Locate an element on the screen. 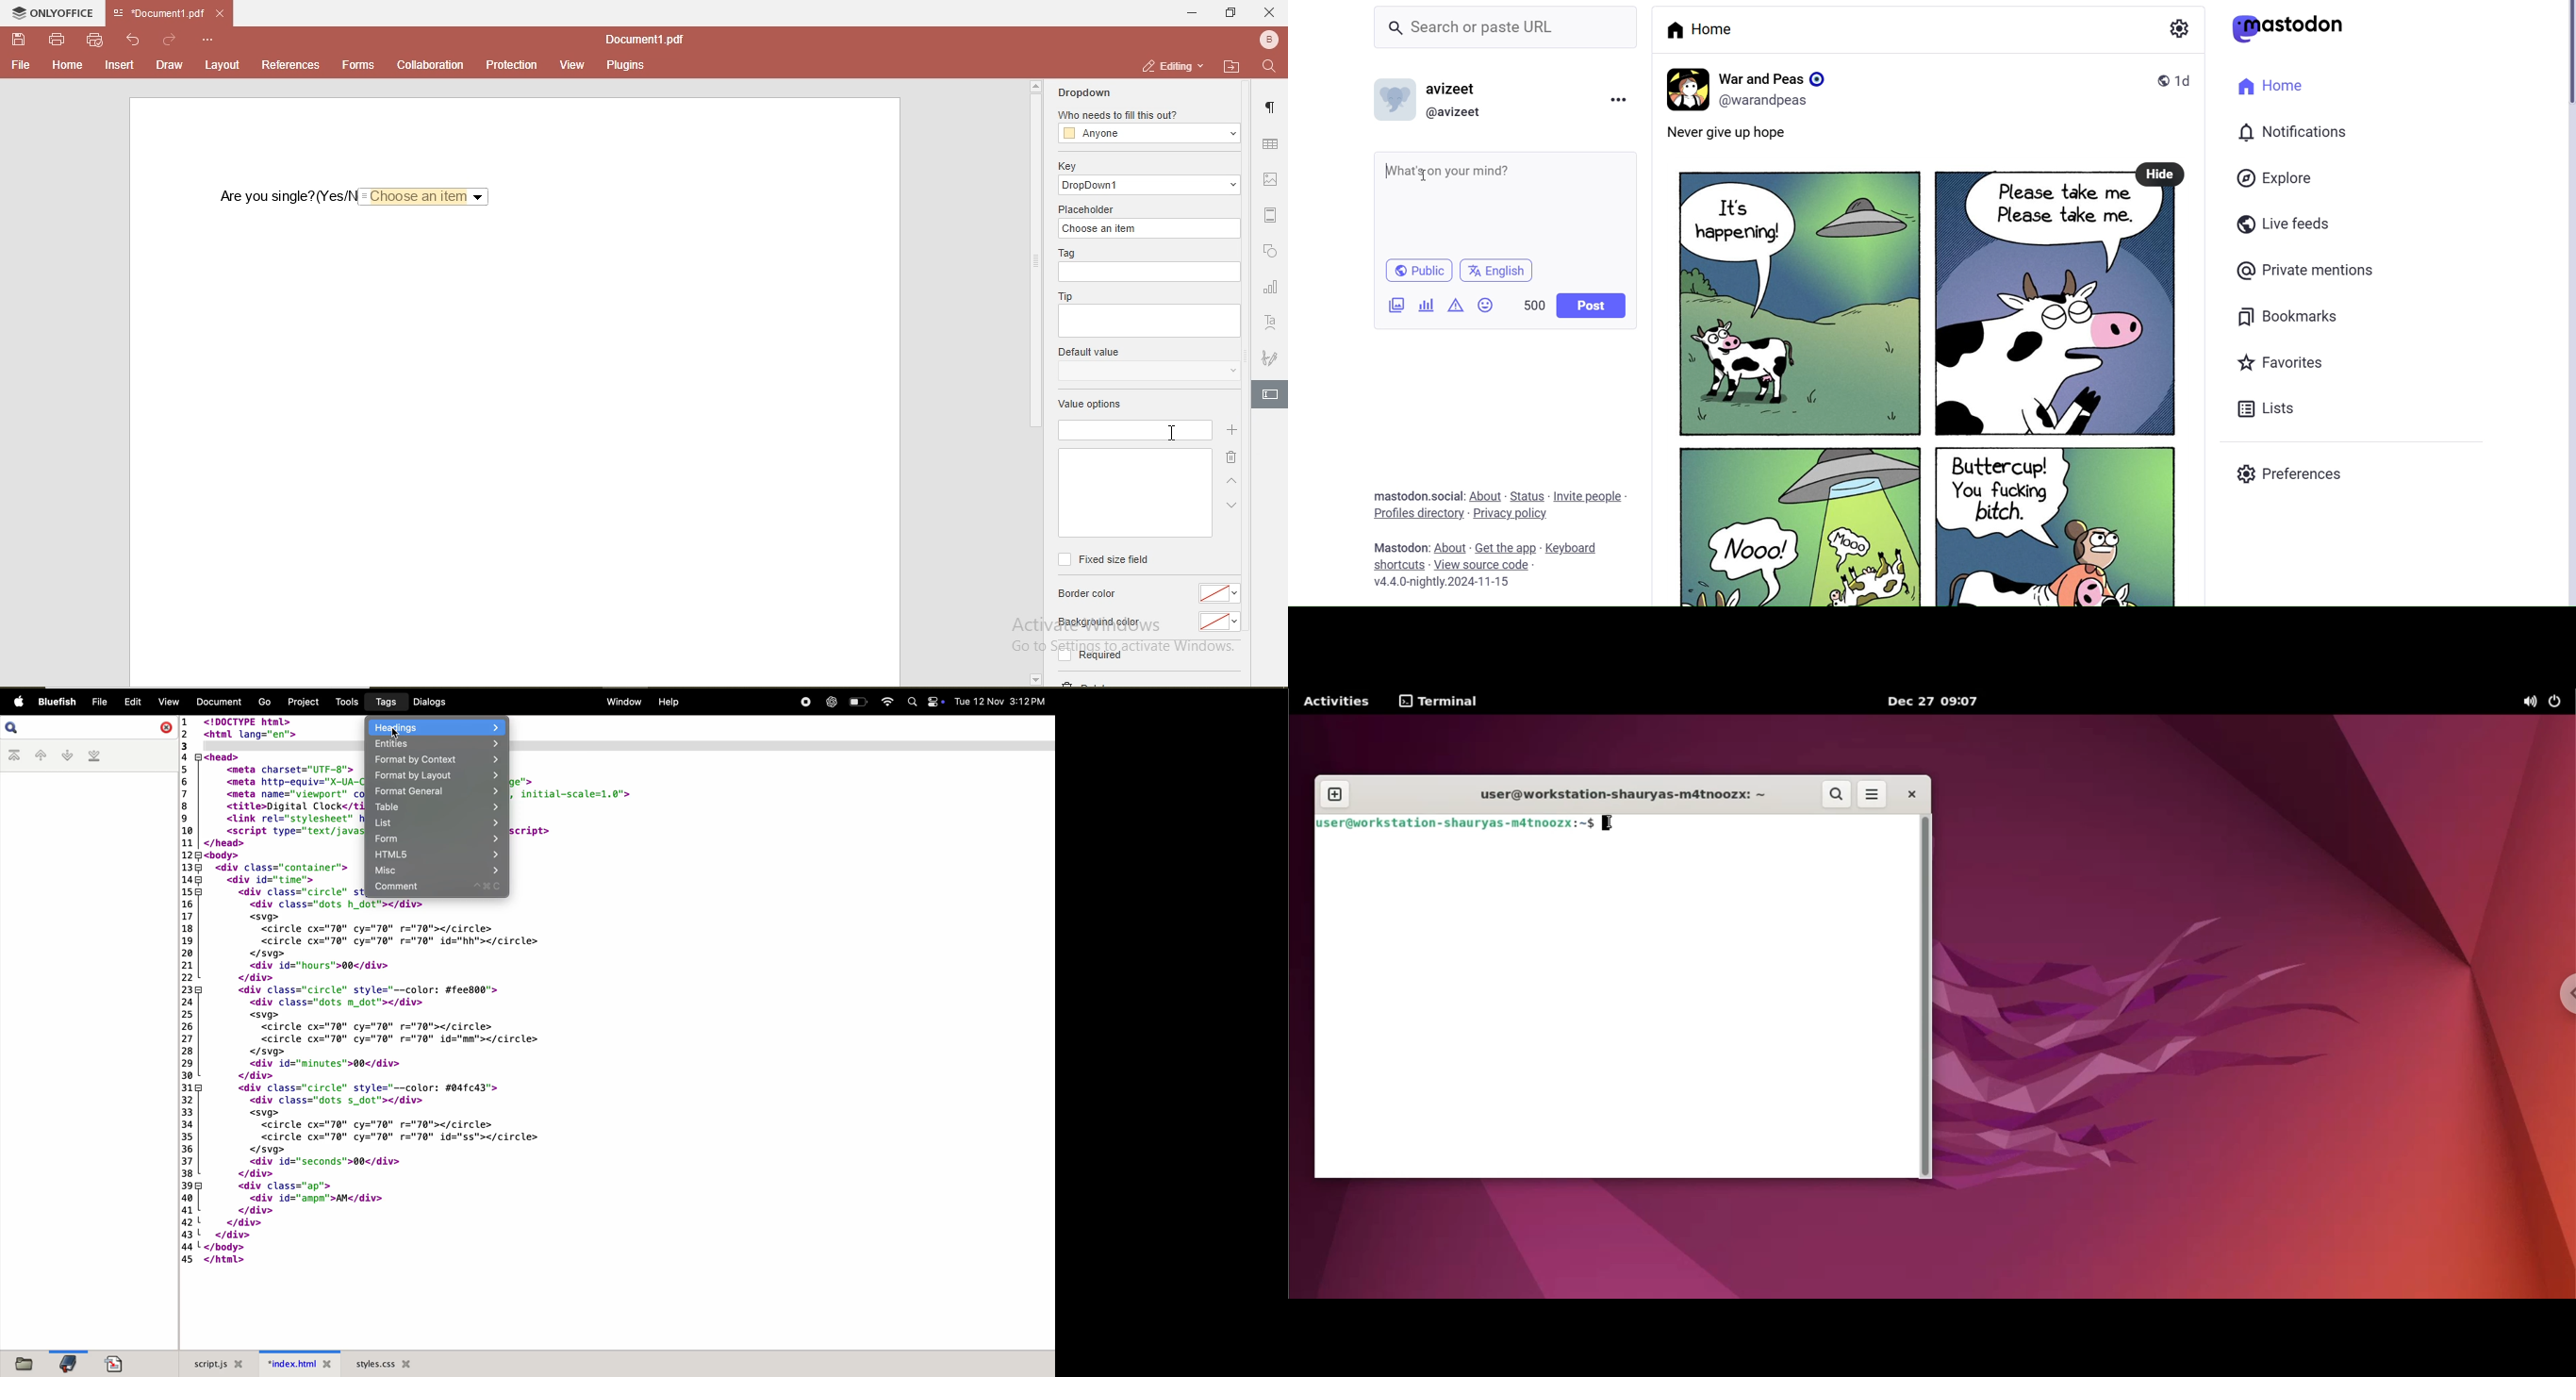  required is located at coordinates (1094, 655).